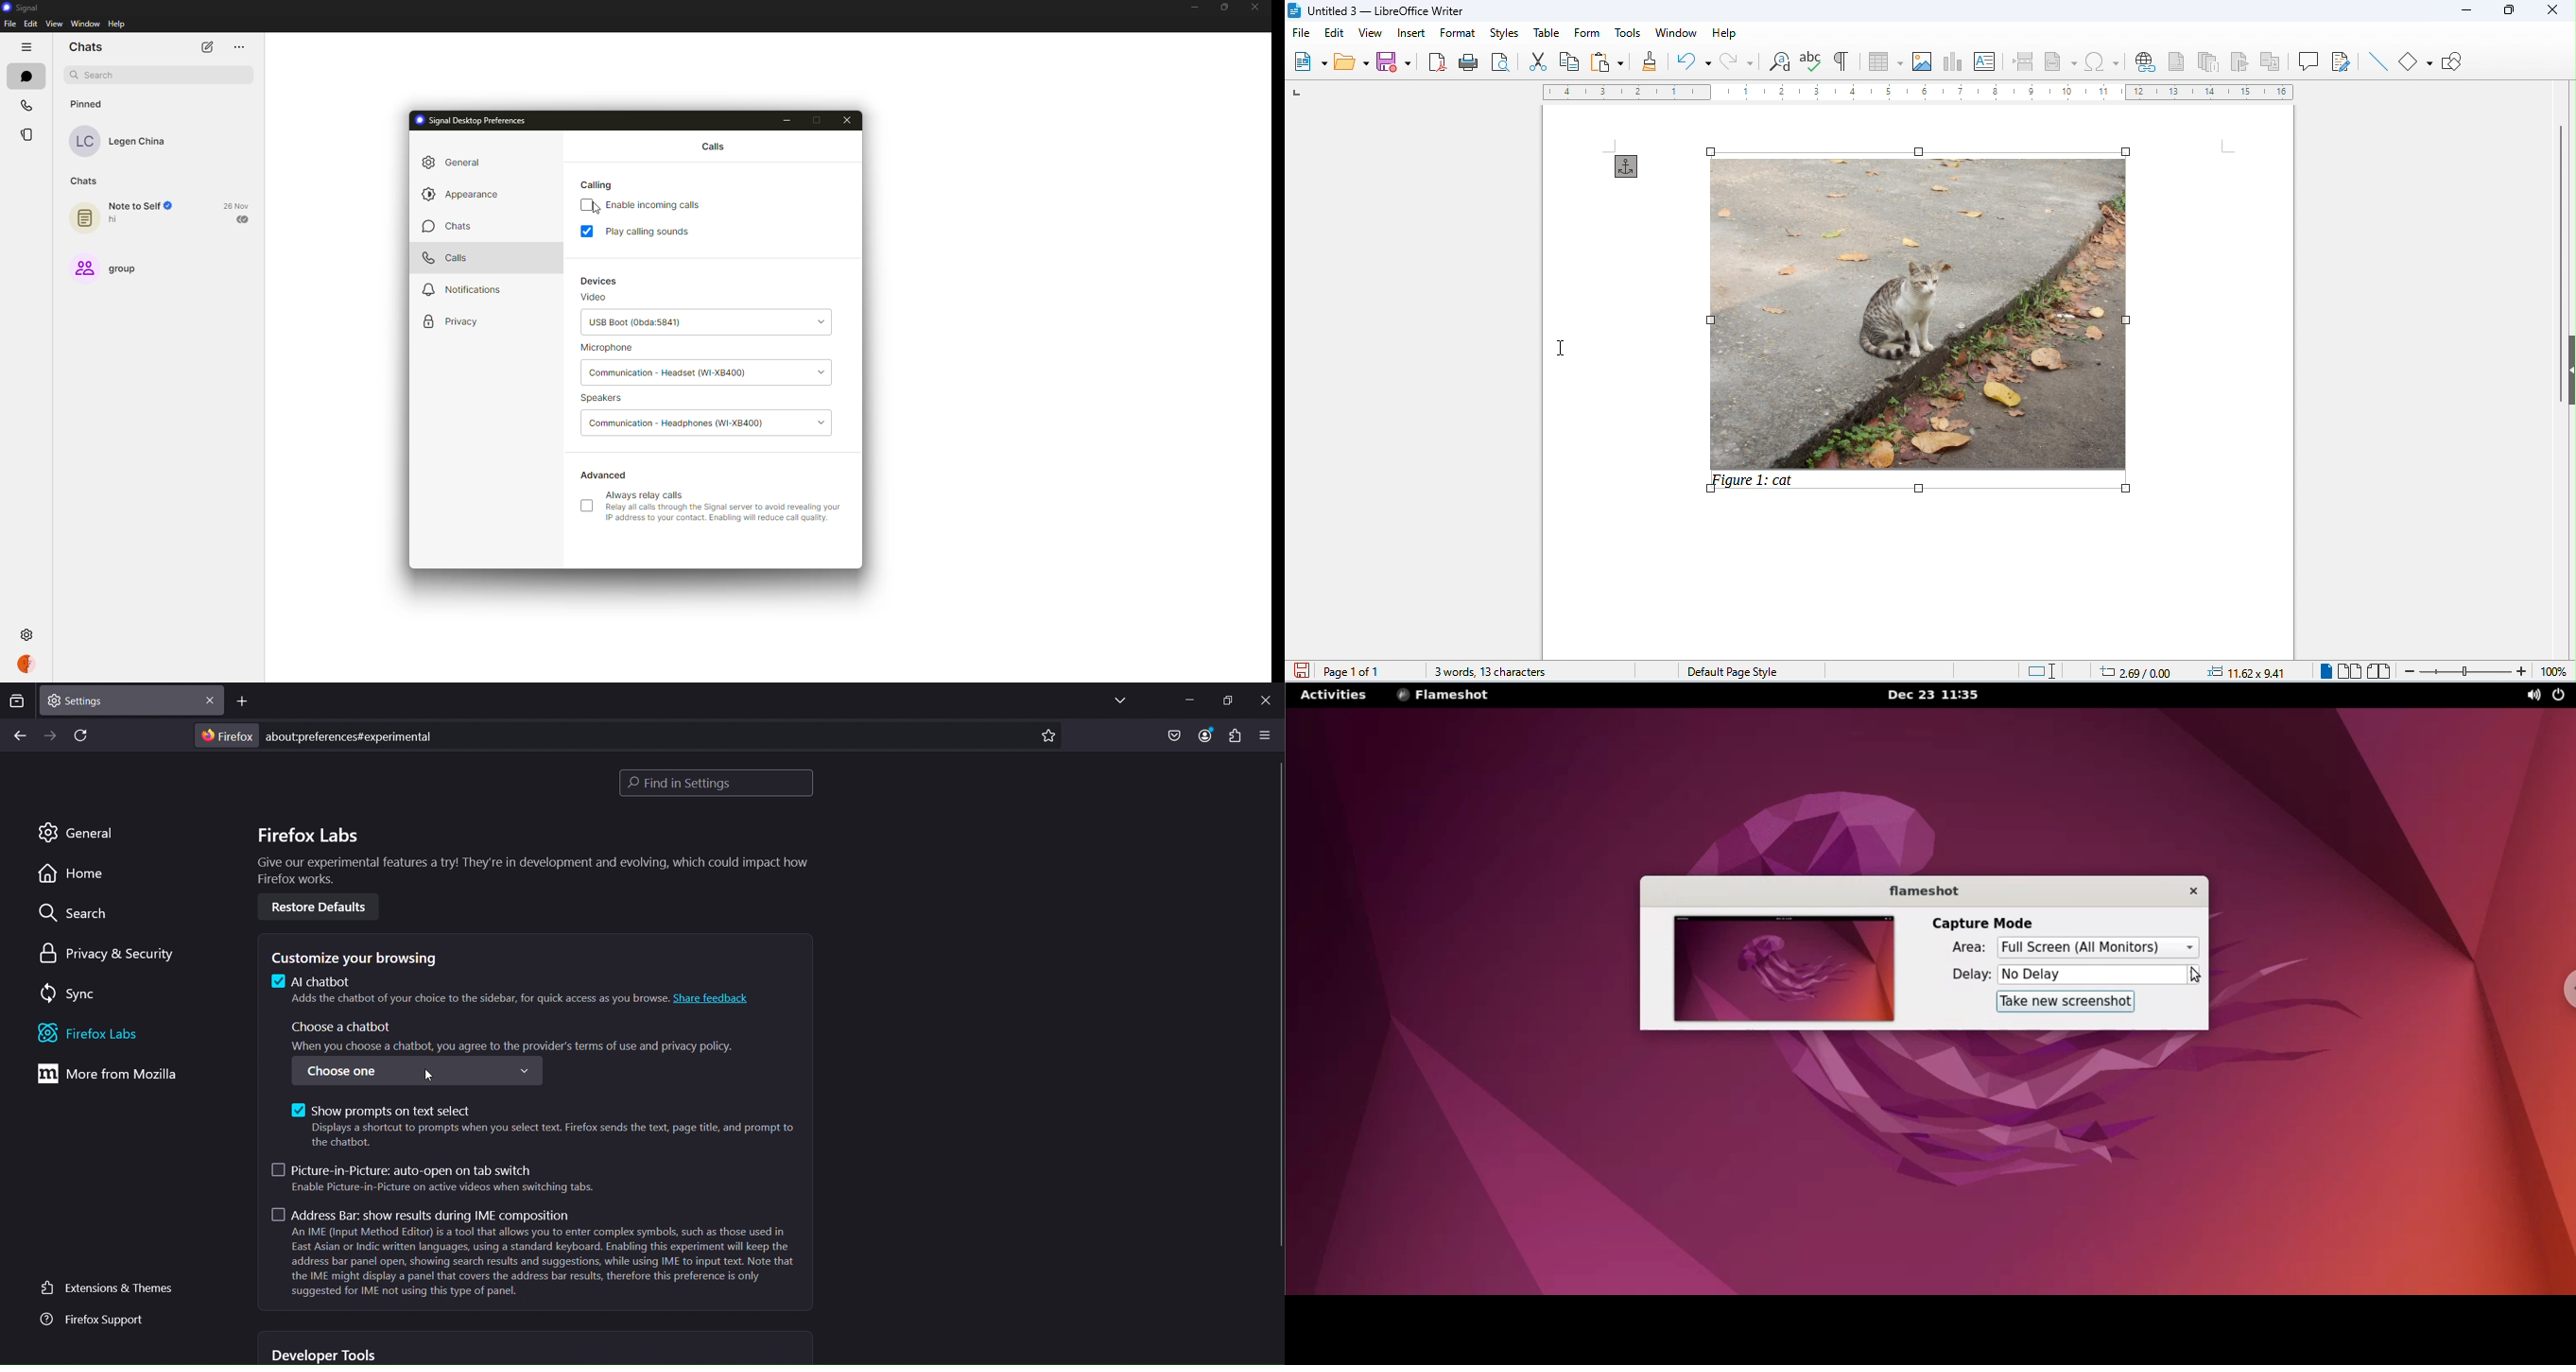 The height and width of the screenshot is (1372, 2576). I want to click on extensions, so click(1235, 737).